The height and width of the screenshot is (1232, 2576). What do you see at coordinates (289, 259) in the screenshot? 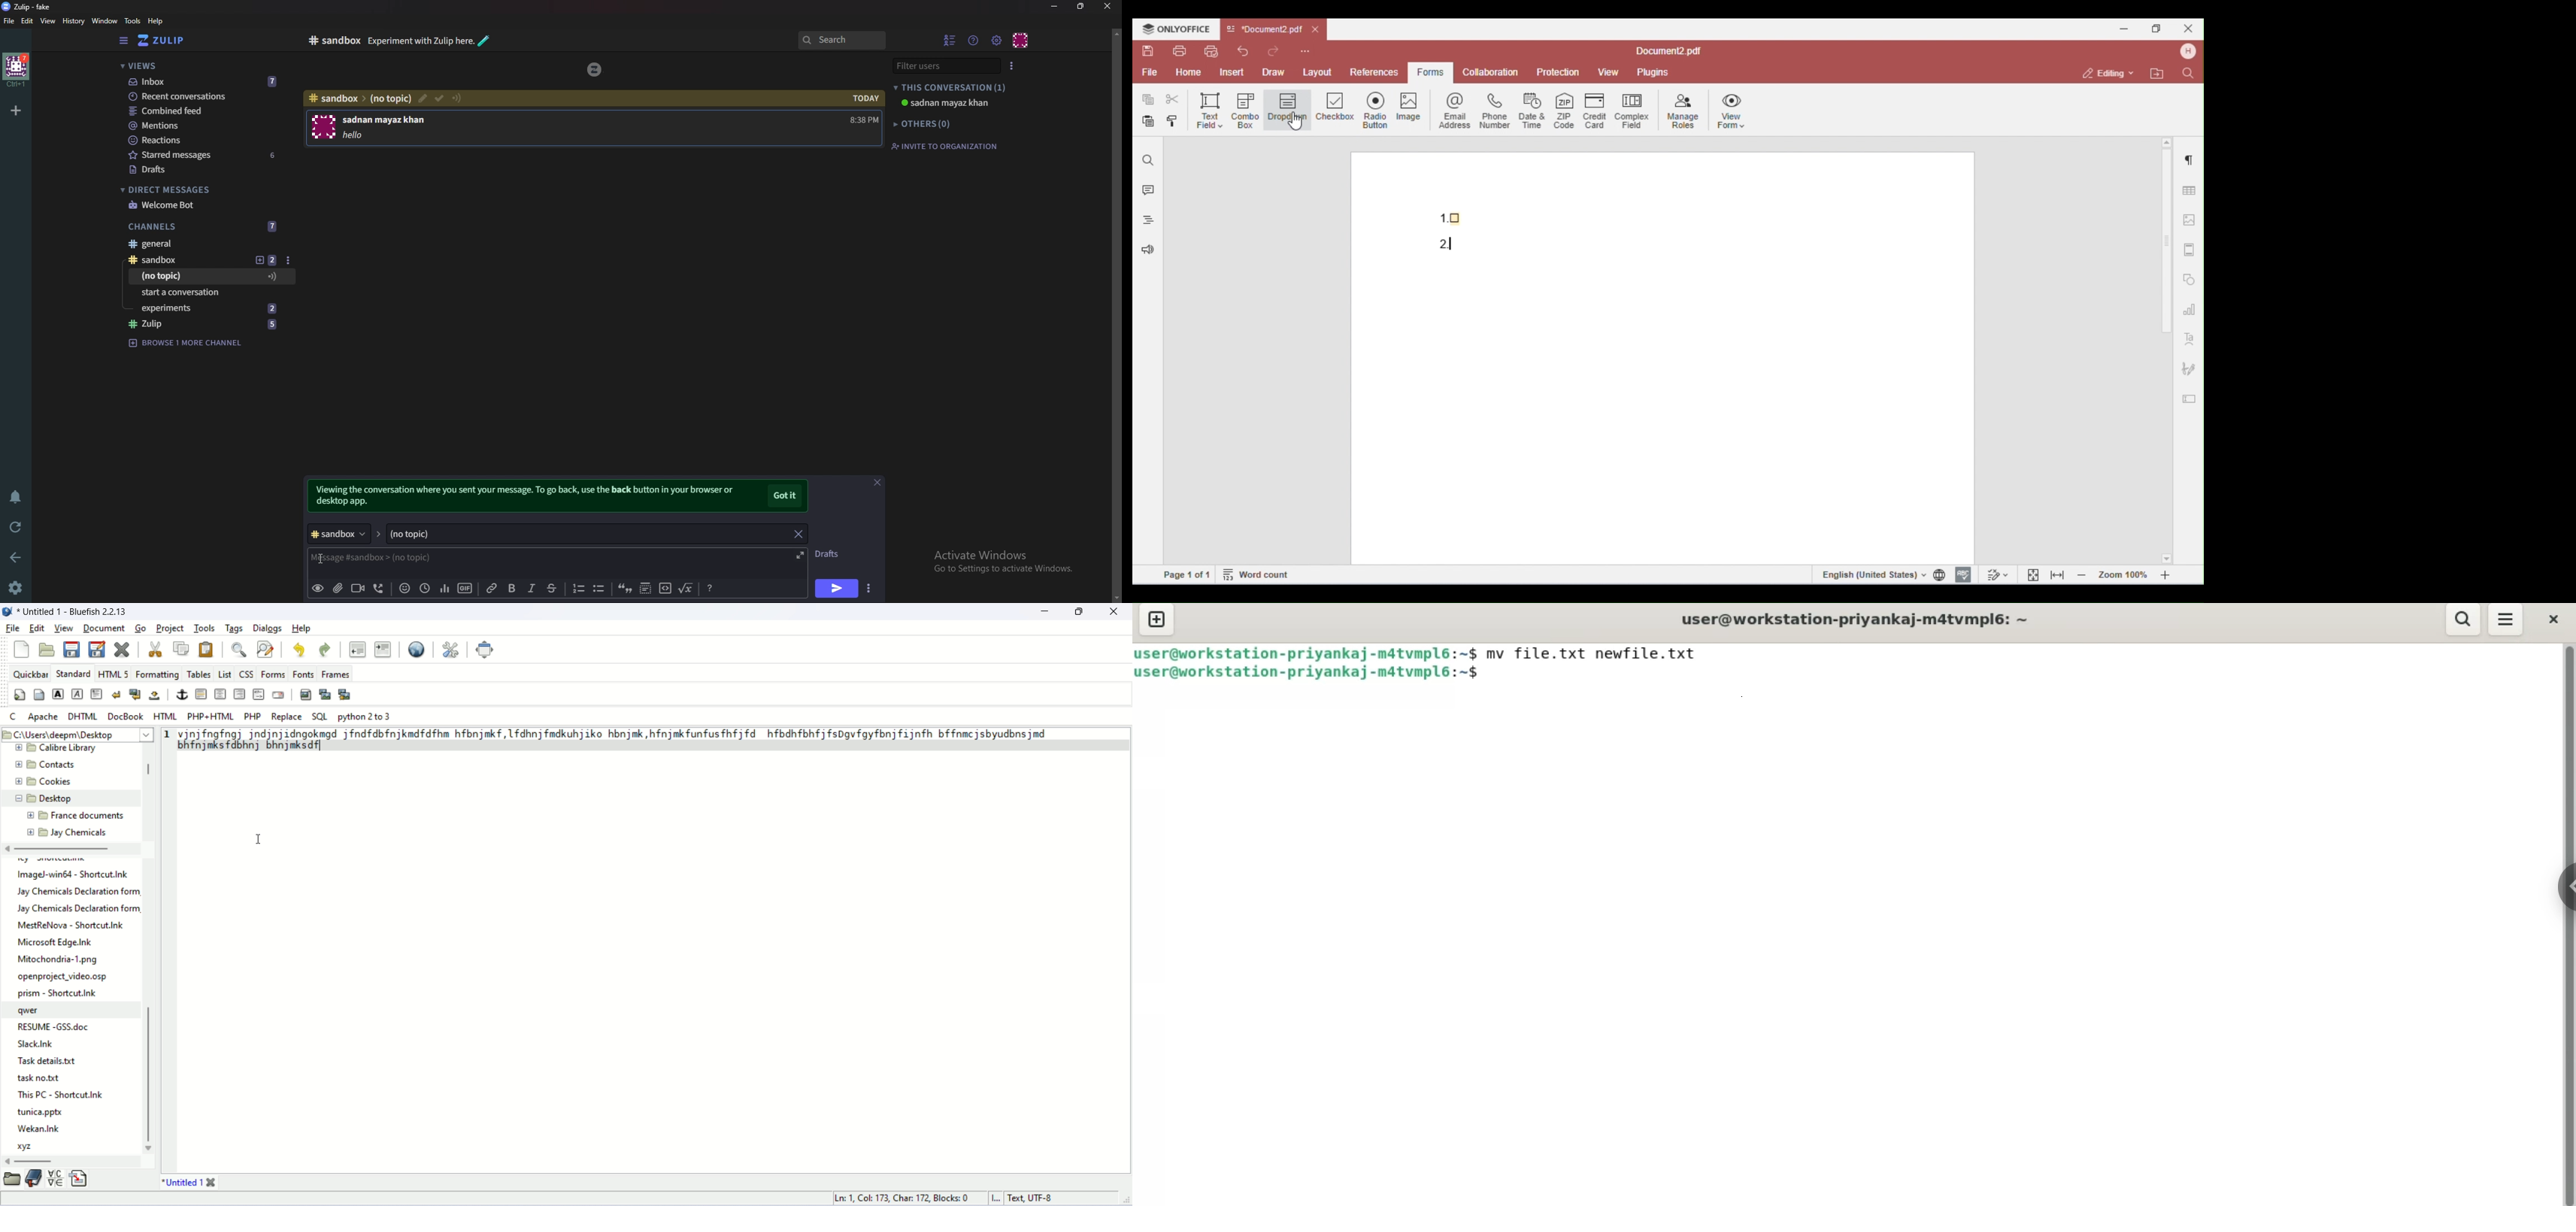
I see `Options` at bounding box center [289, 259].